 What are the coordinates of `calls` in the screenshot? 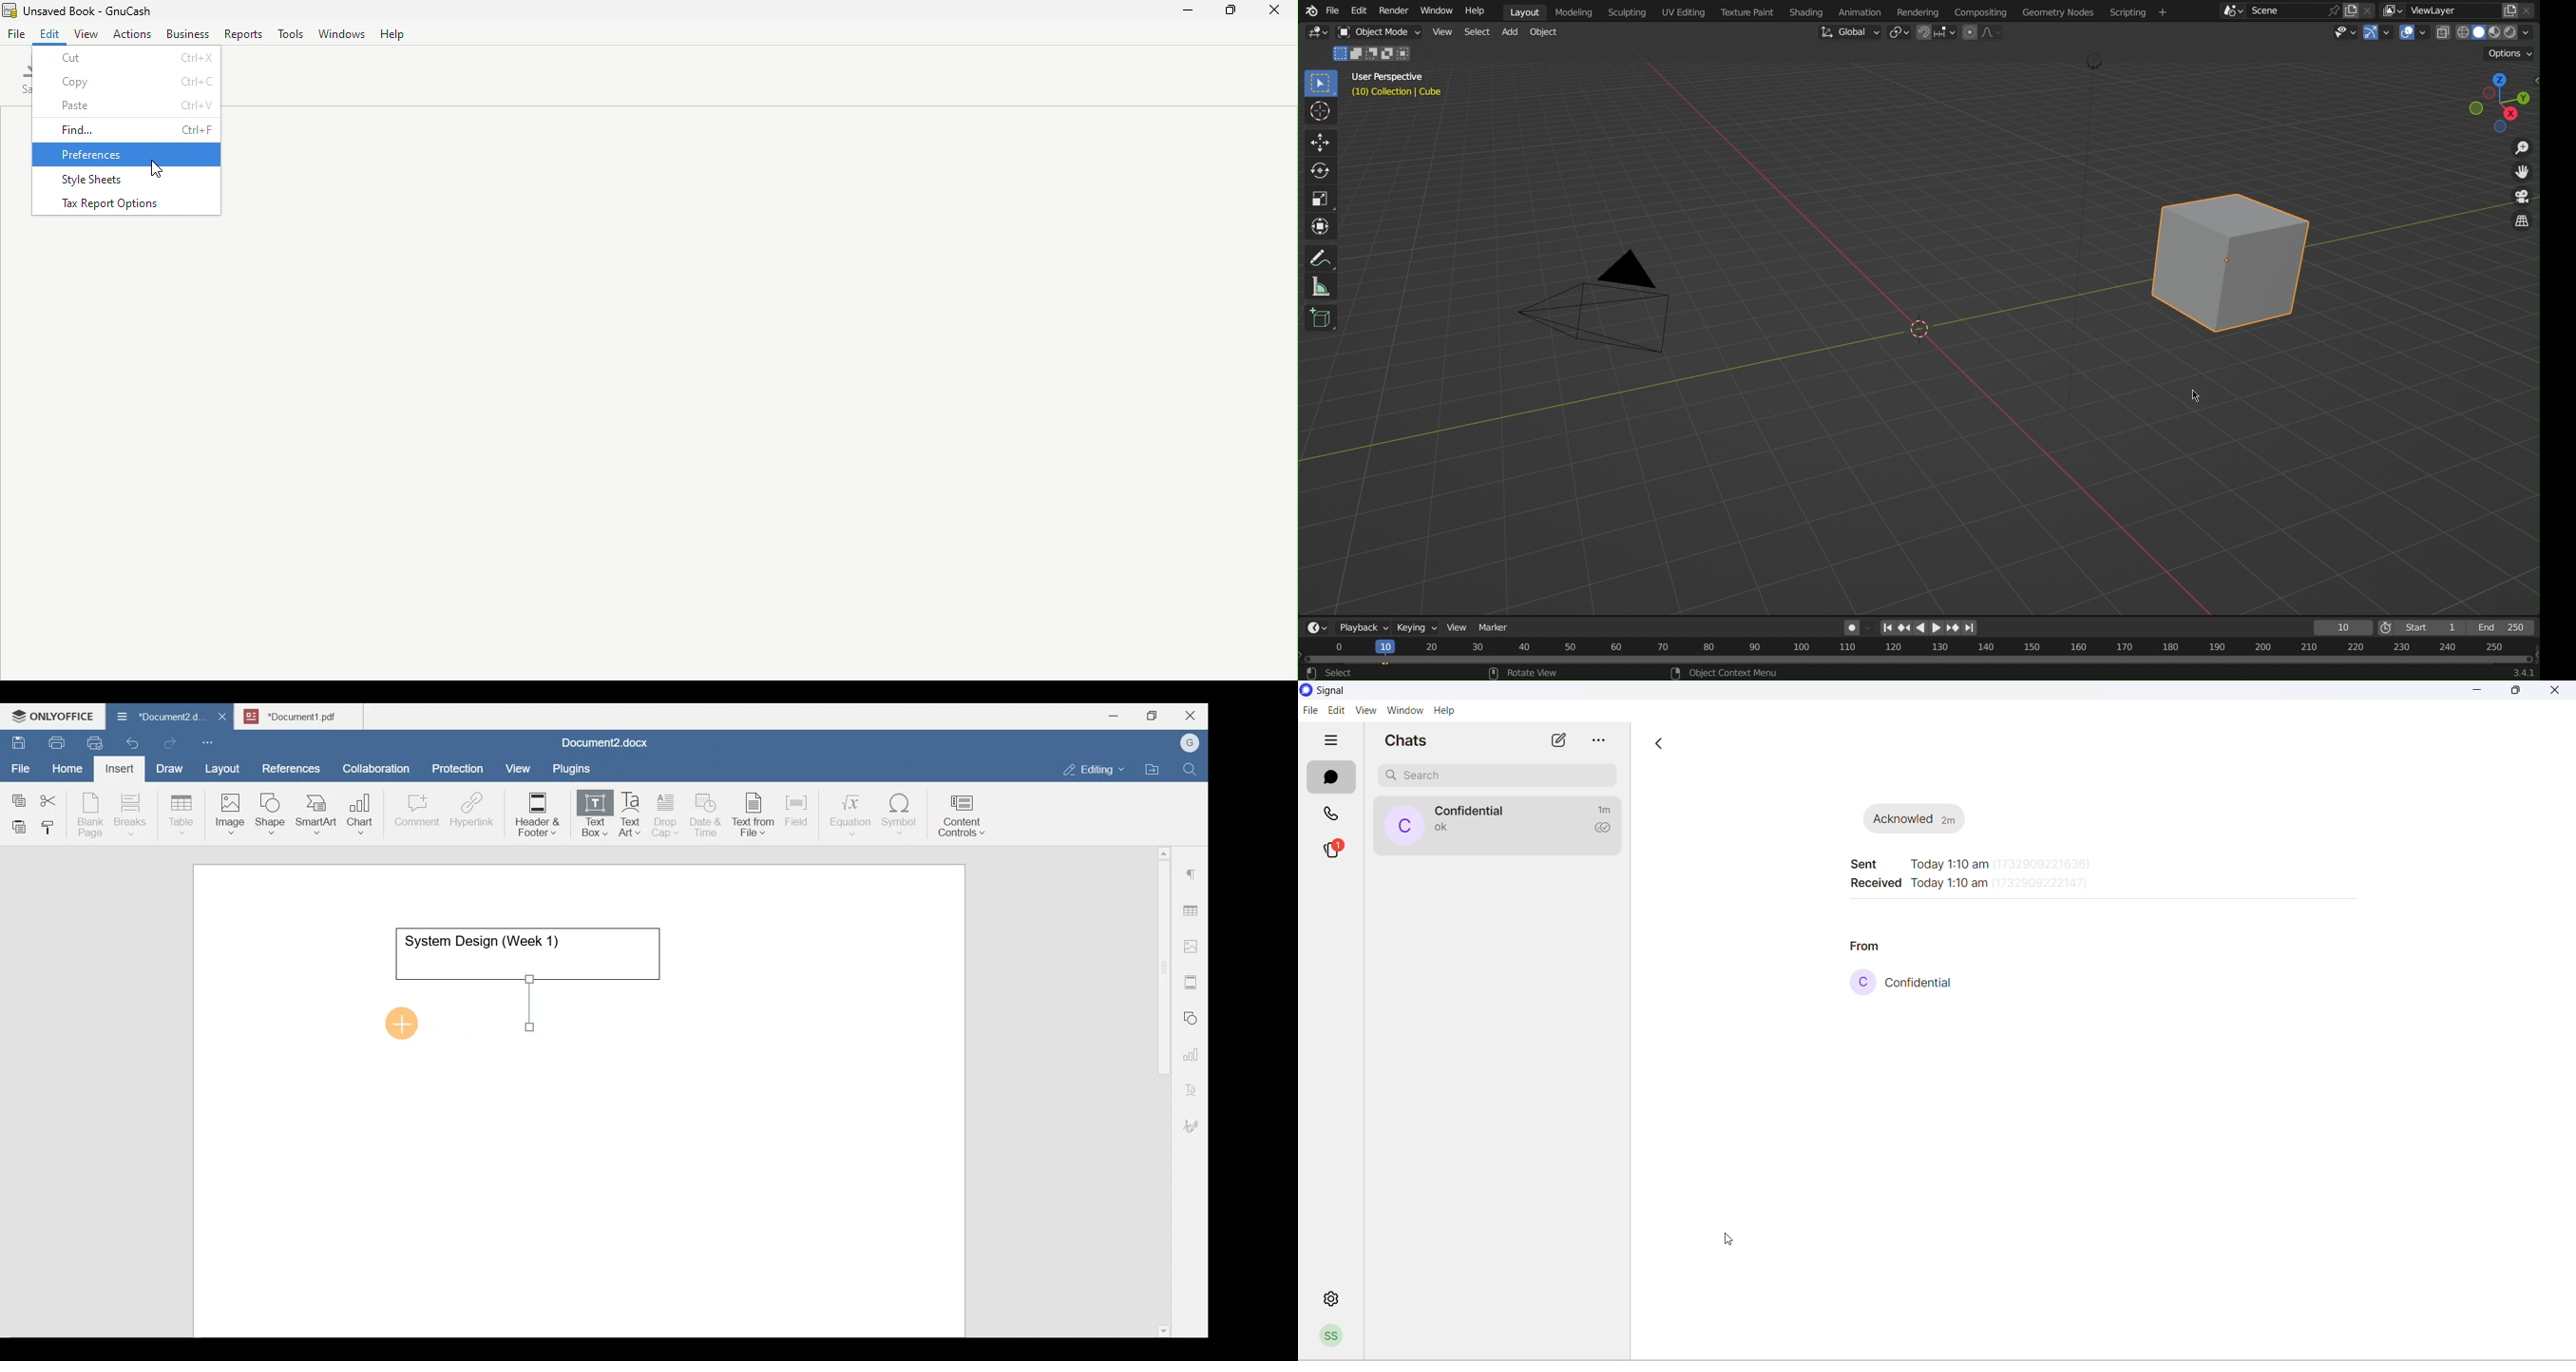 It's located at (1329, 812).